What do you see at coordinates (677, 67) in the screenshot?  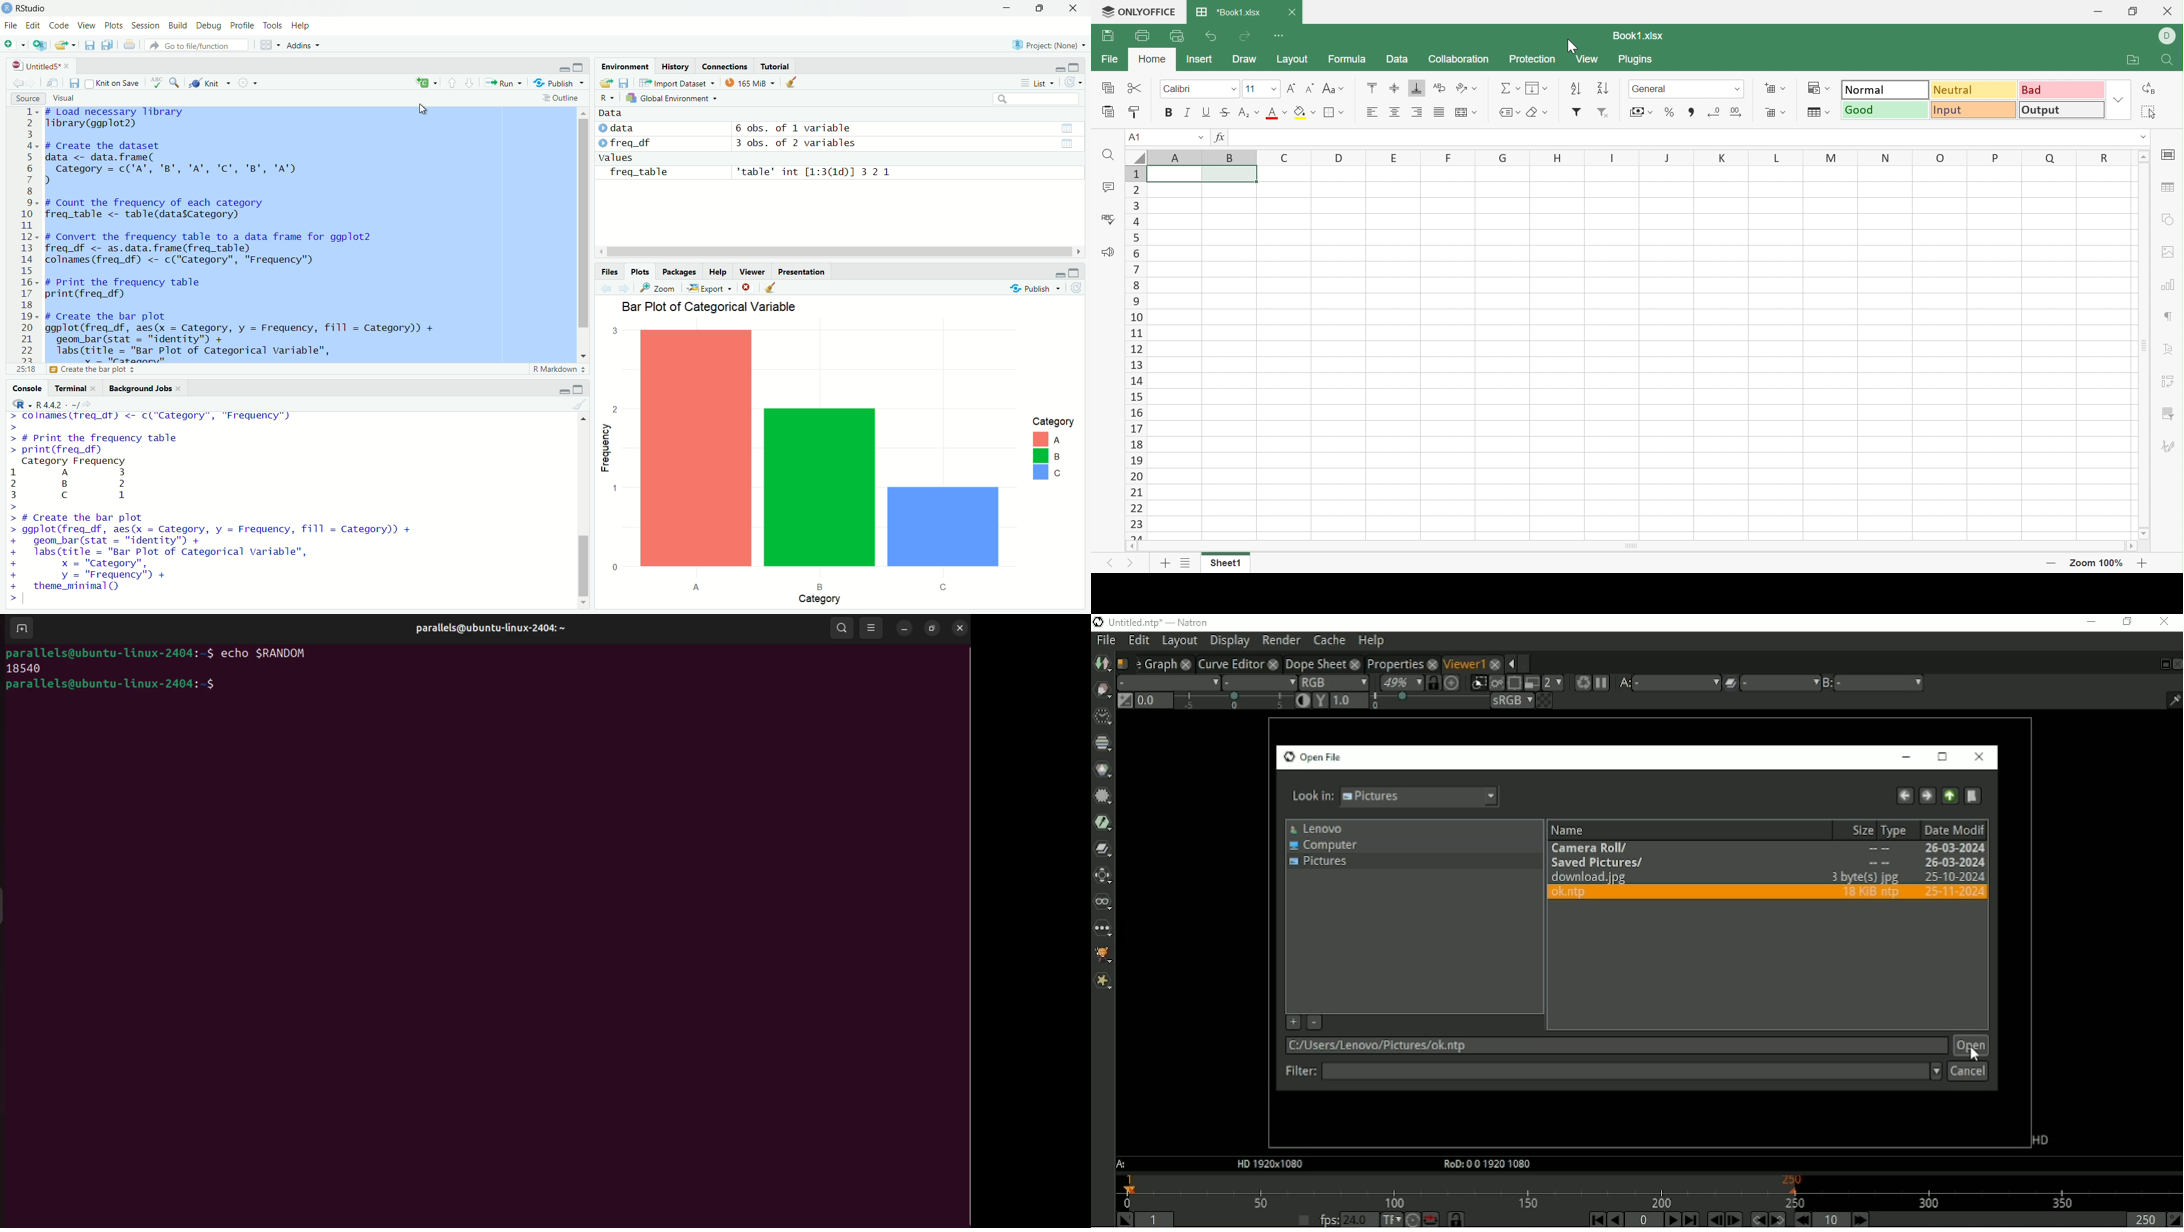 I see `history` at bounding box center [677, 67].